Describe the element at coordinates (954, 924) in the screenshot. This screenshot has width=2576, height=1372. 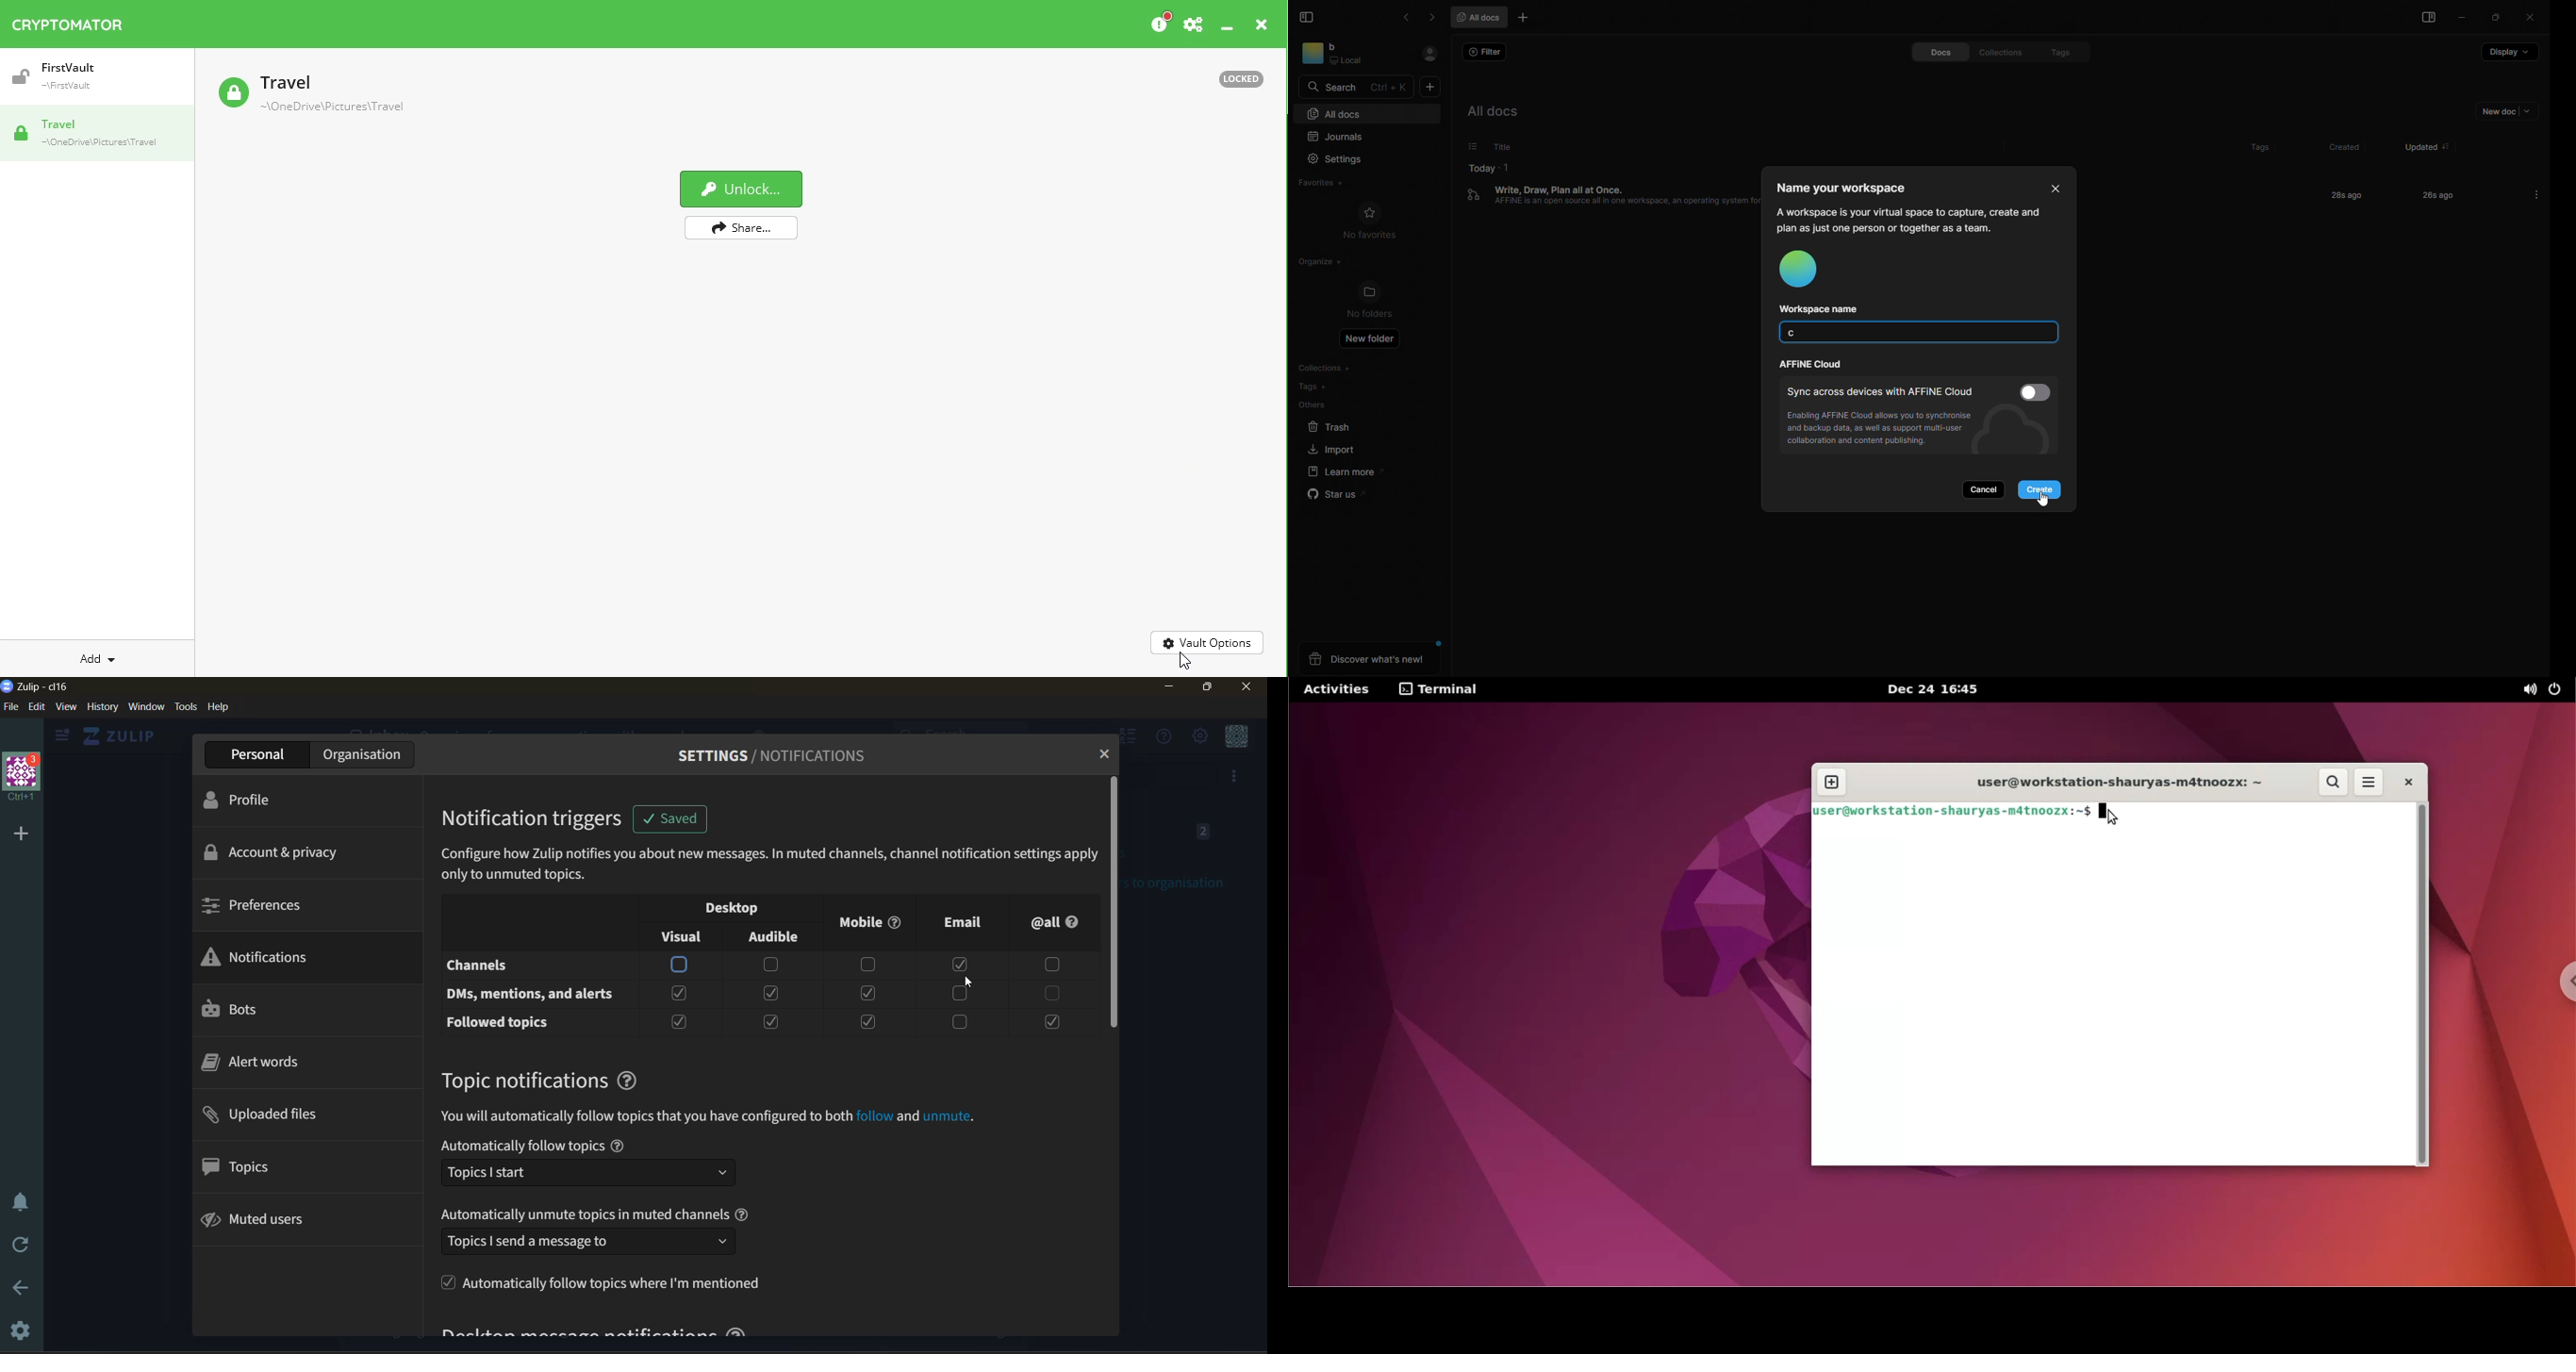
I see `email` at that location.